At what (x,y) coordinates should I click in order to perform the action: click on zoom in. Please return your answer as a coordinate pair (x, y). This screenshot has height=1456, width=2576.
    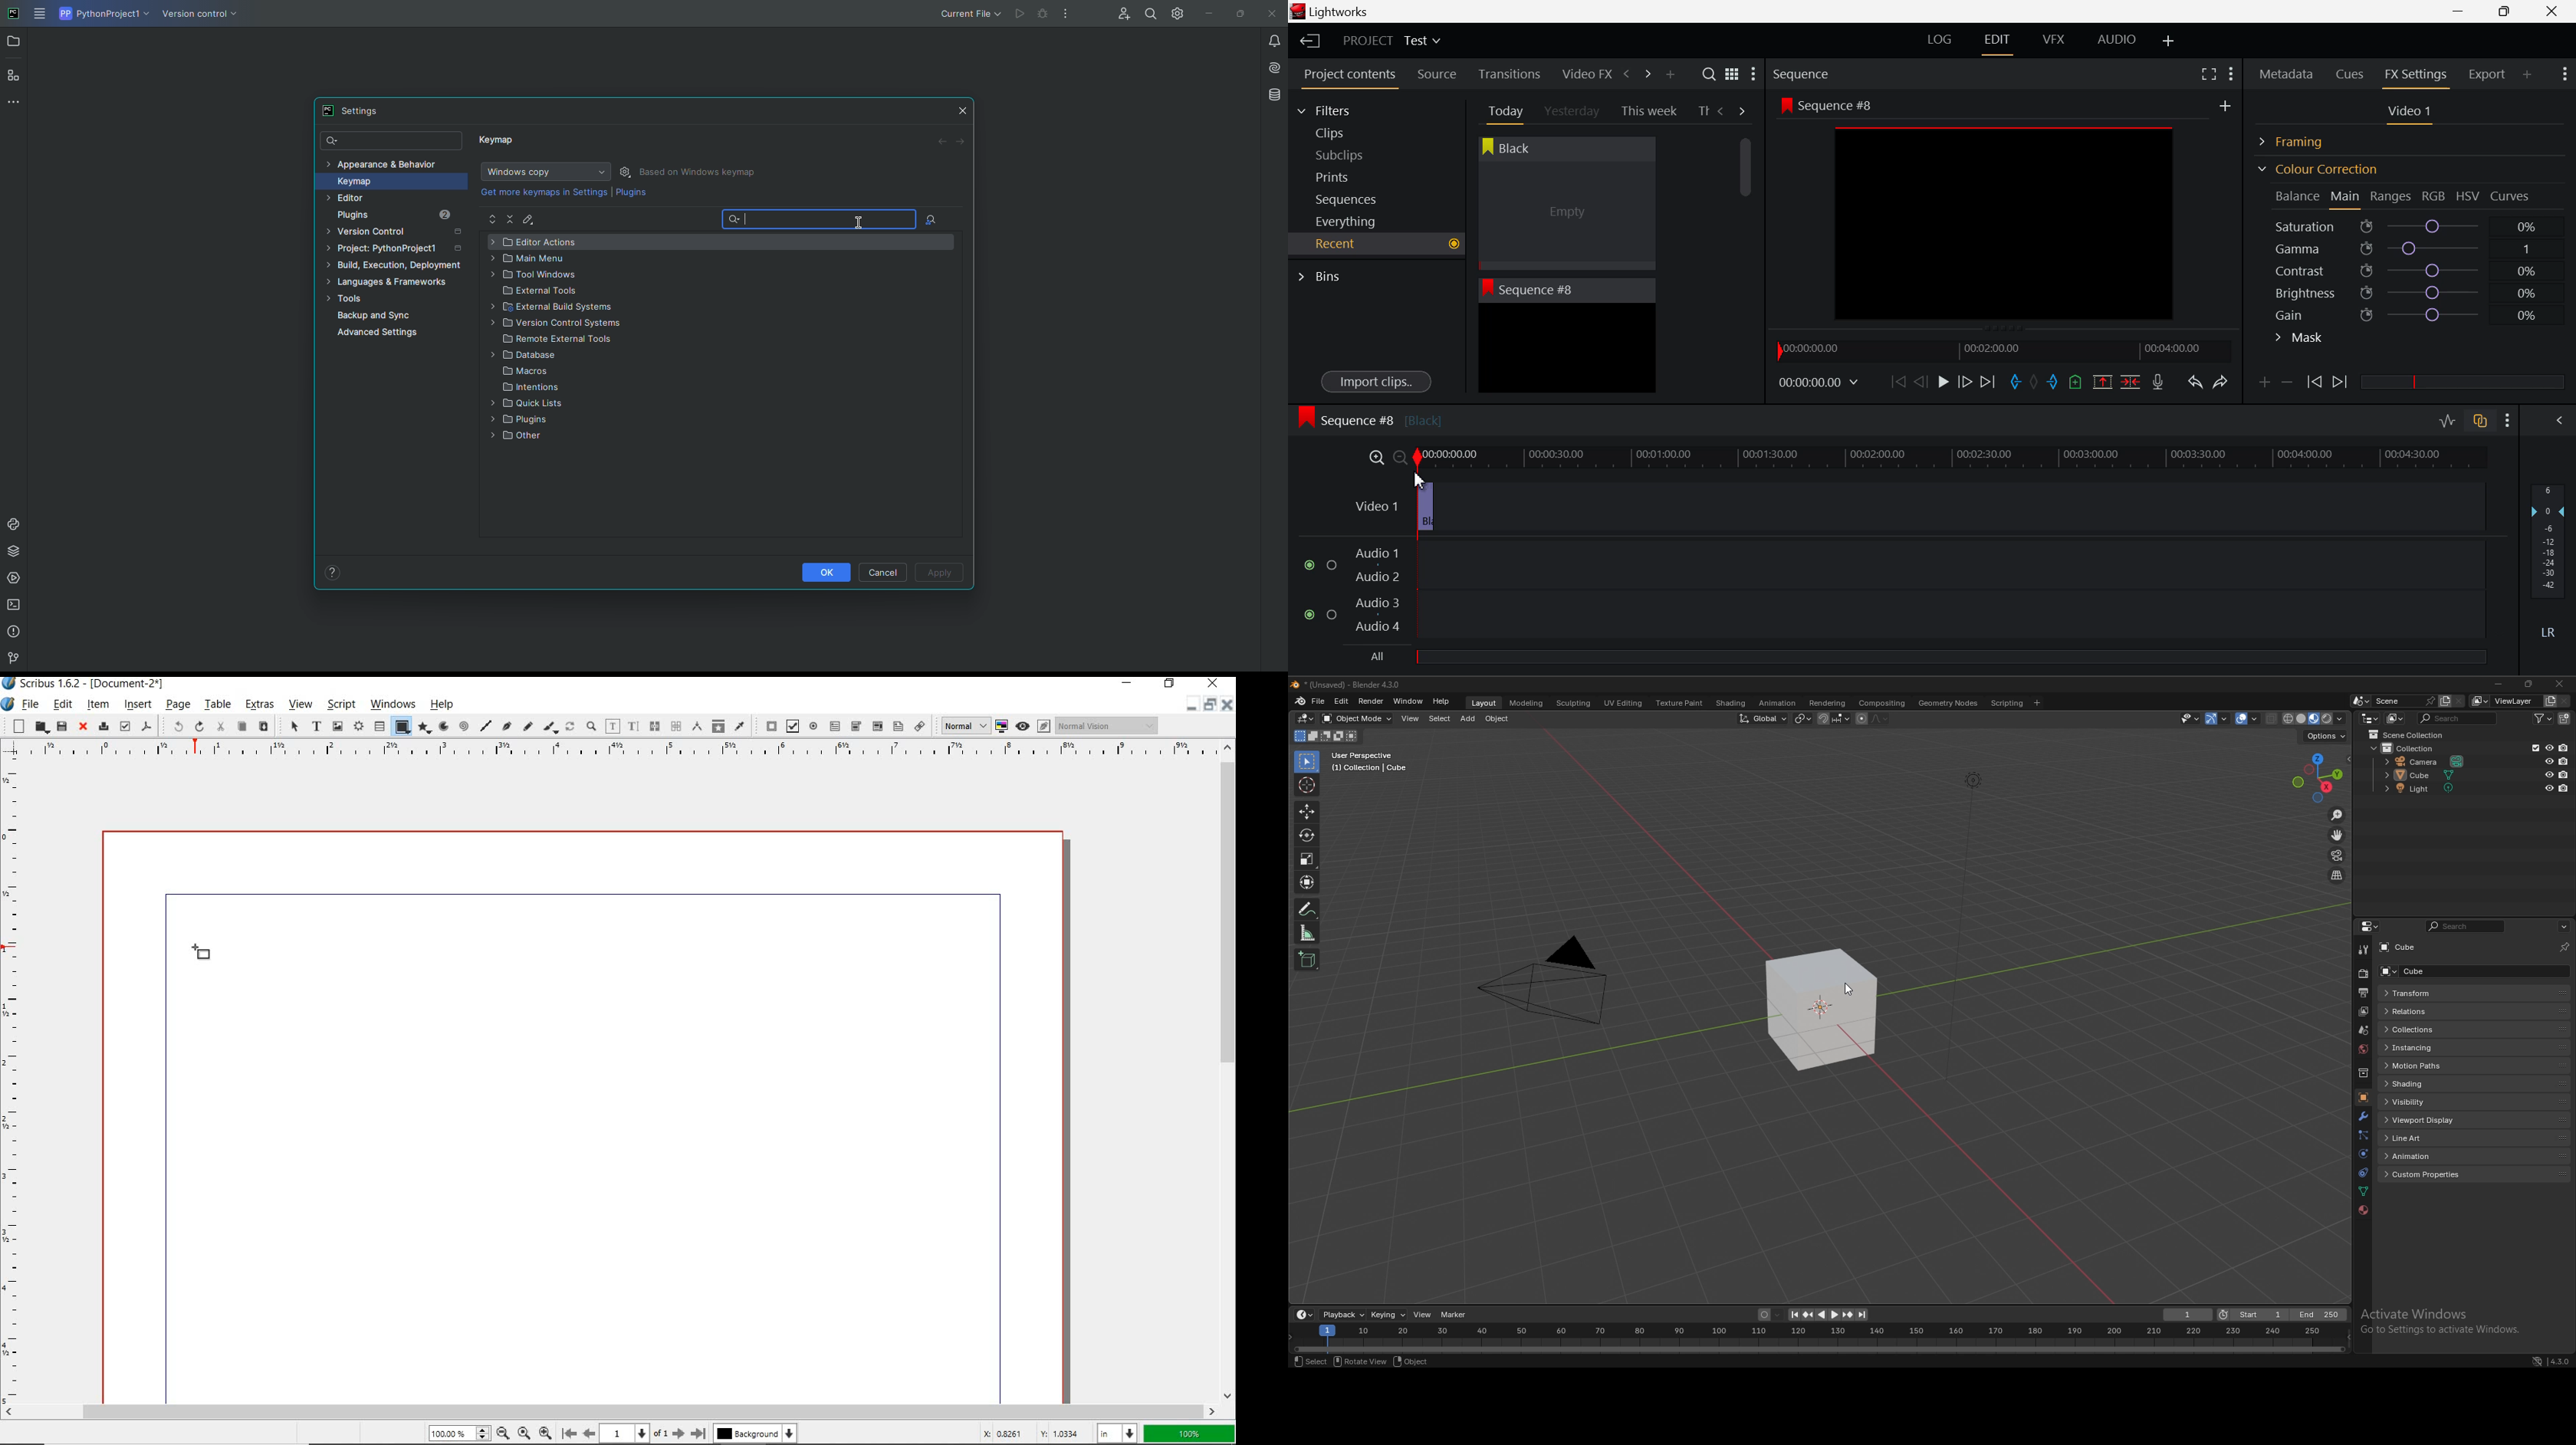
    Looking at the image, I should click on (503, 1432).